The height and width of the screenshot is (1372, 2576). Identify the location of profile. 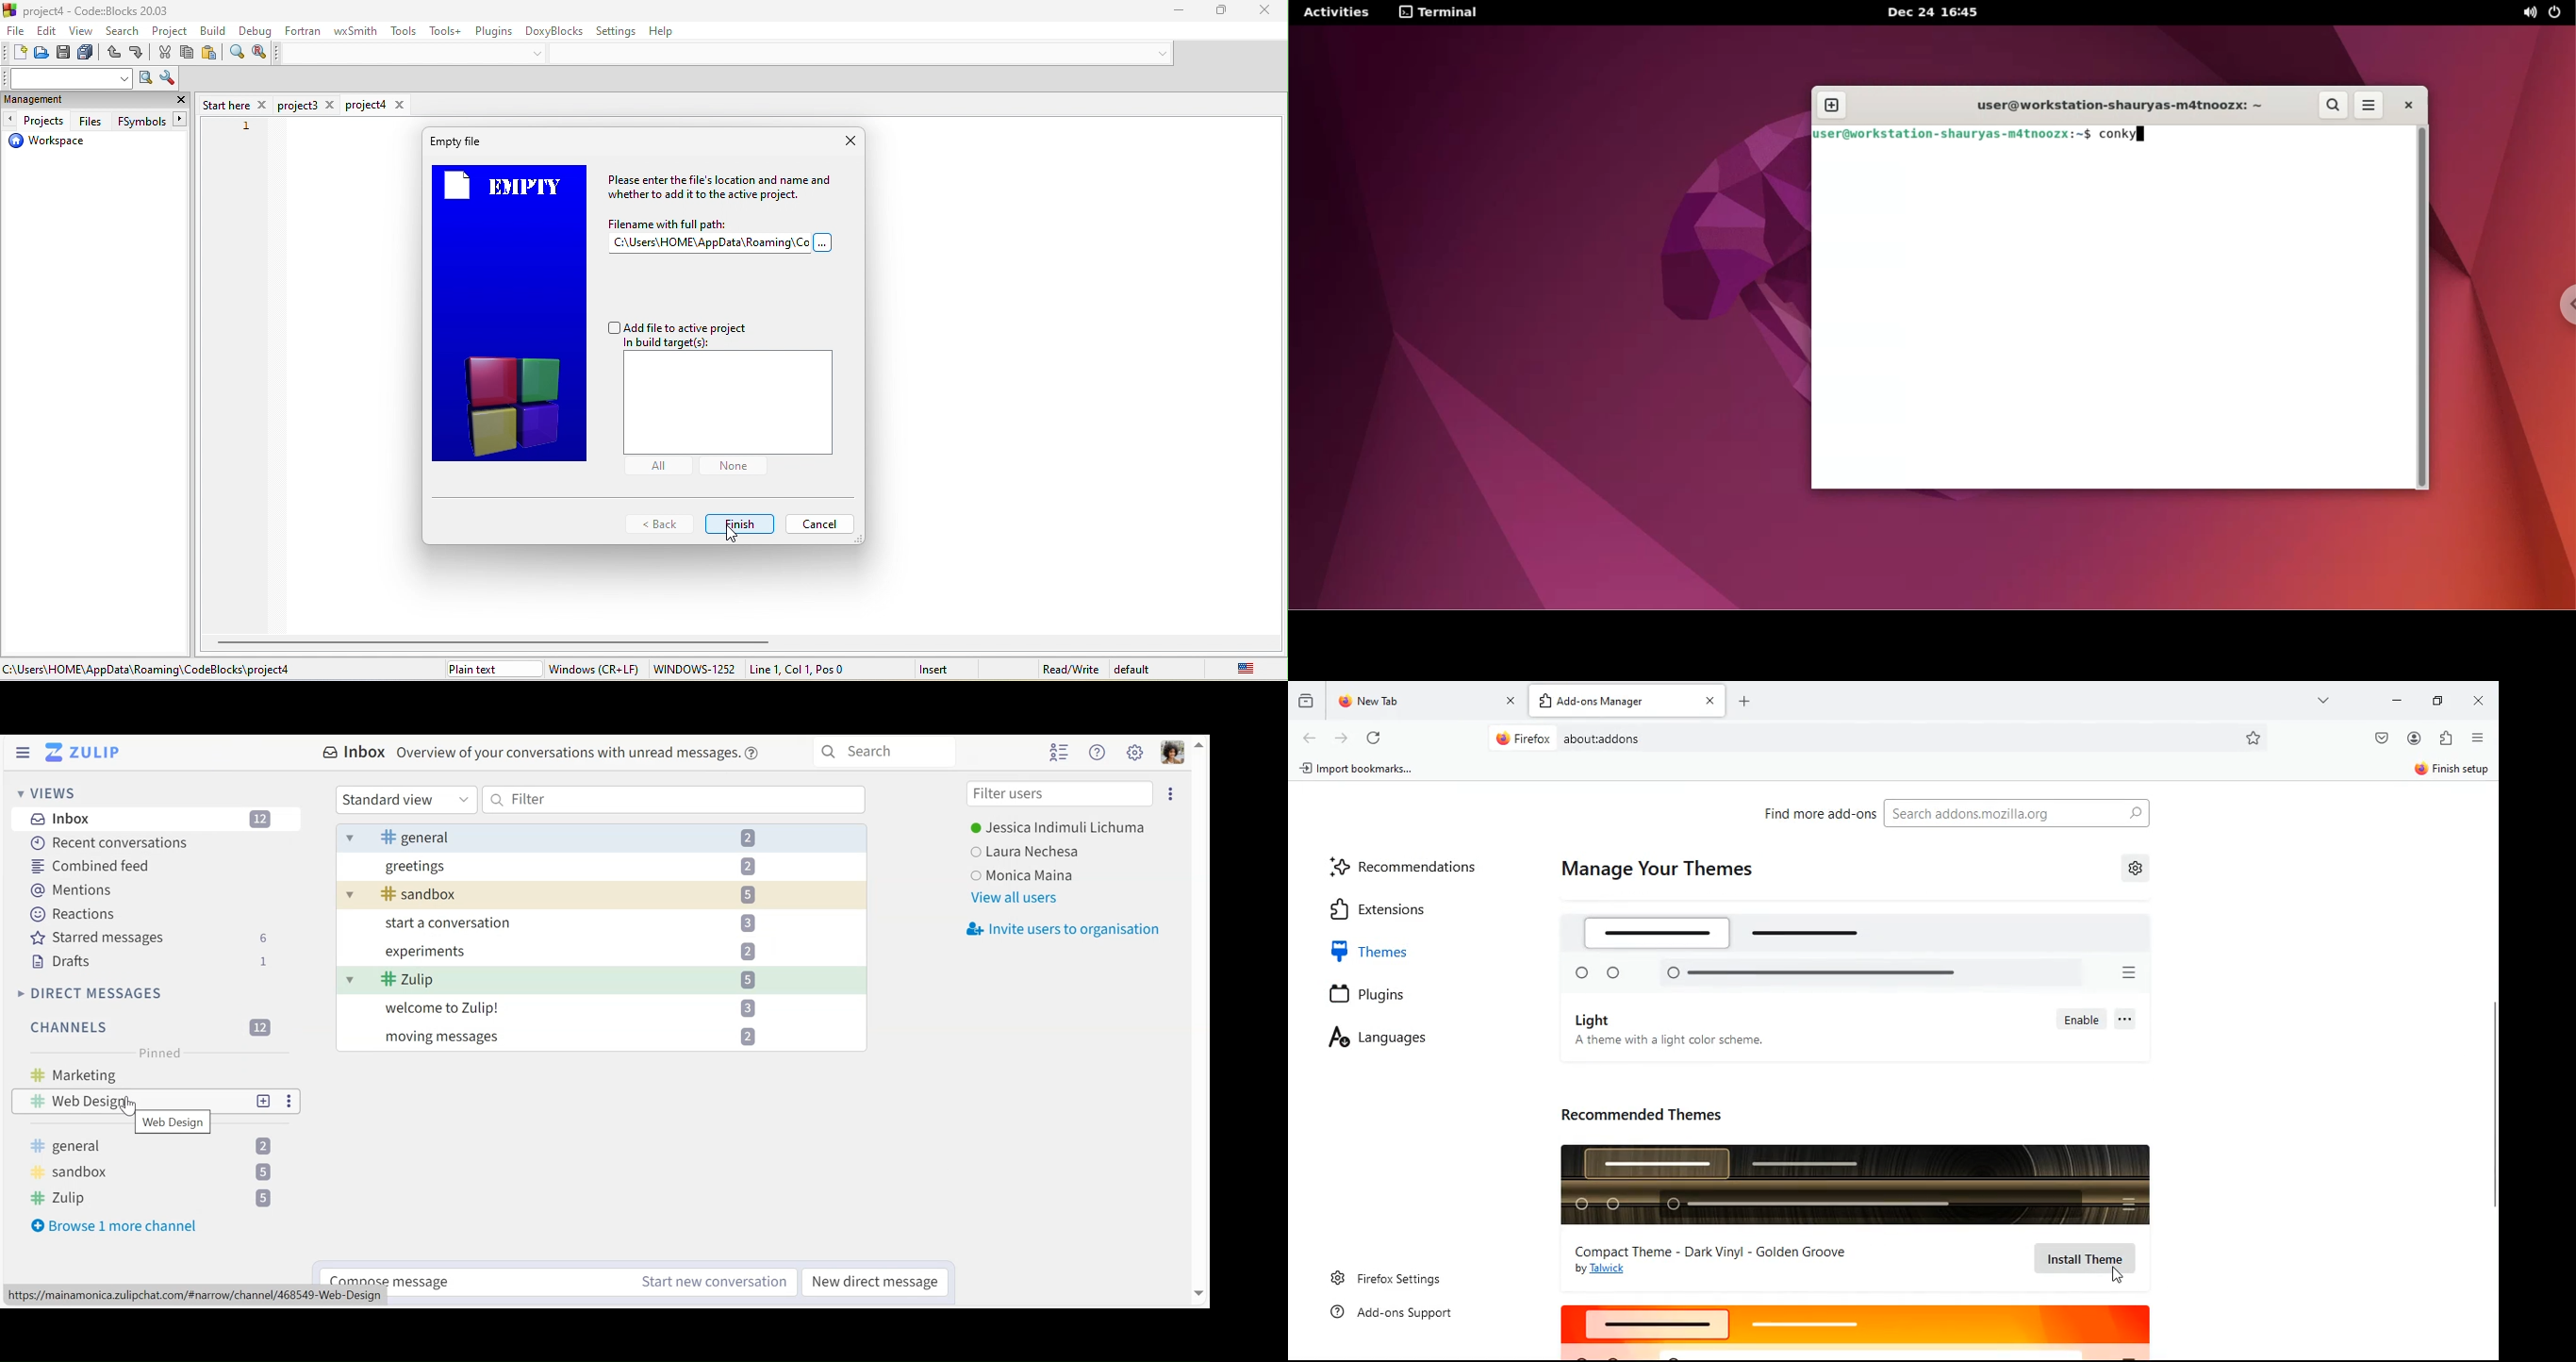
(2415, 741).